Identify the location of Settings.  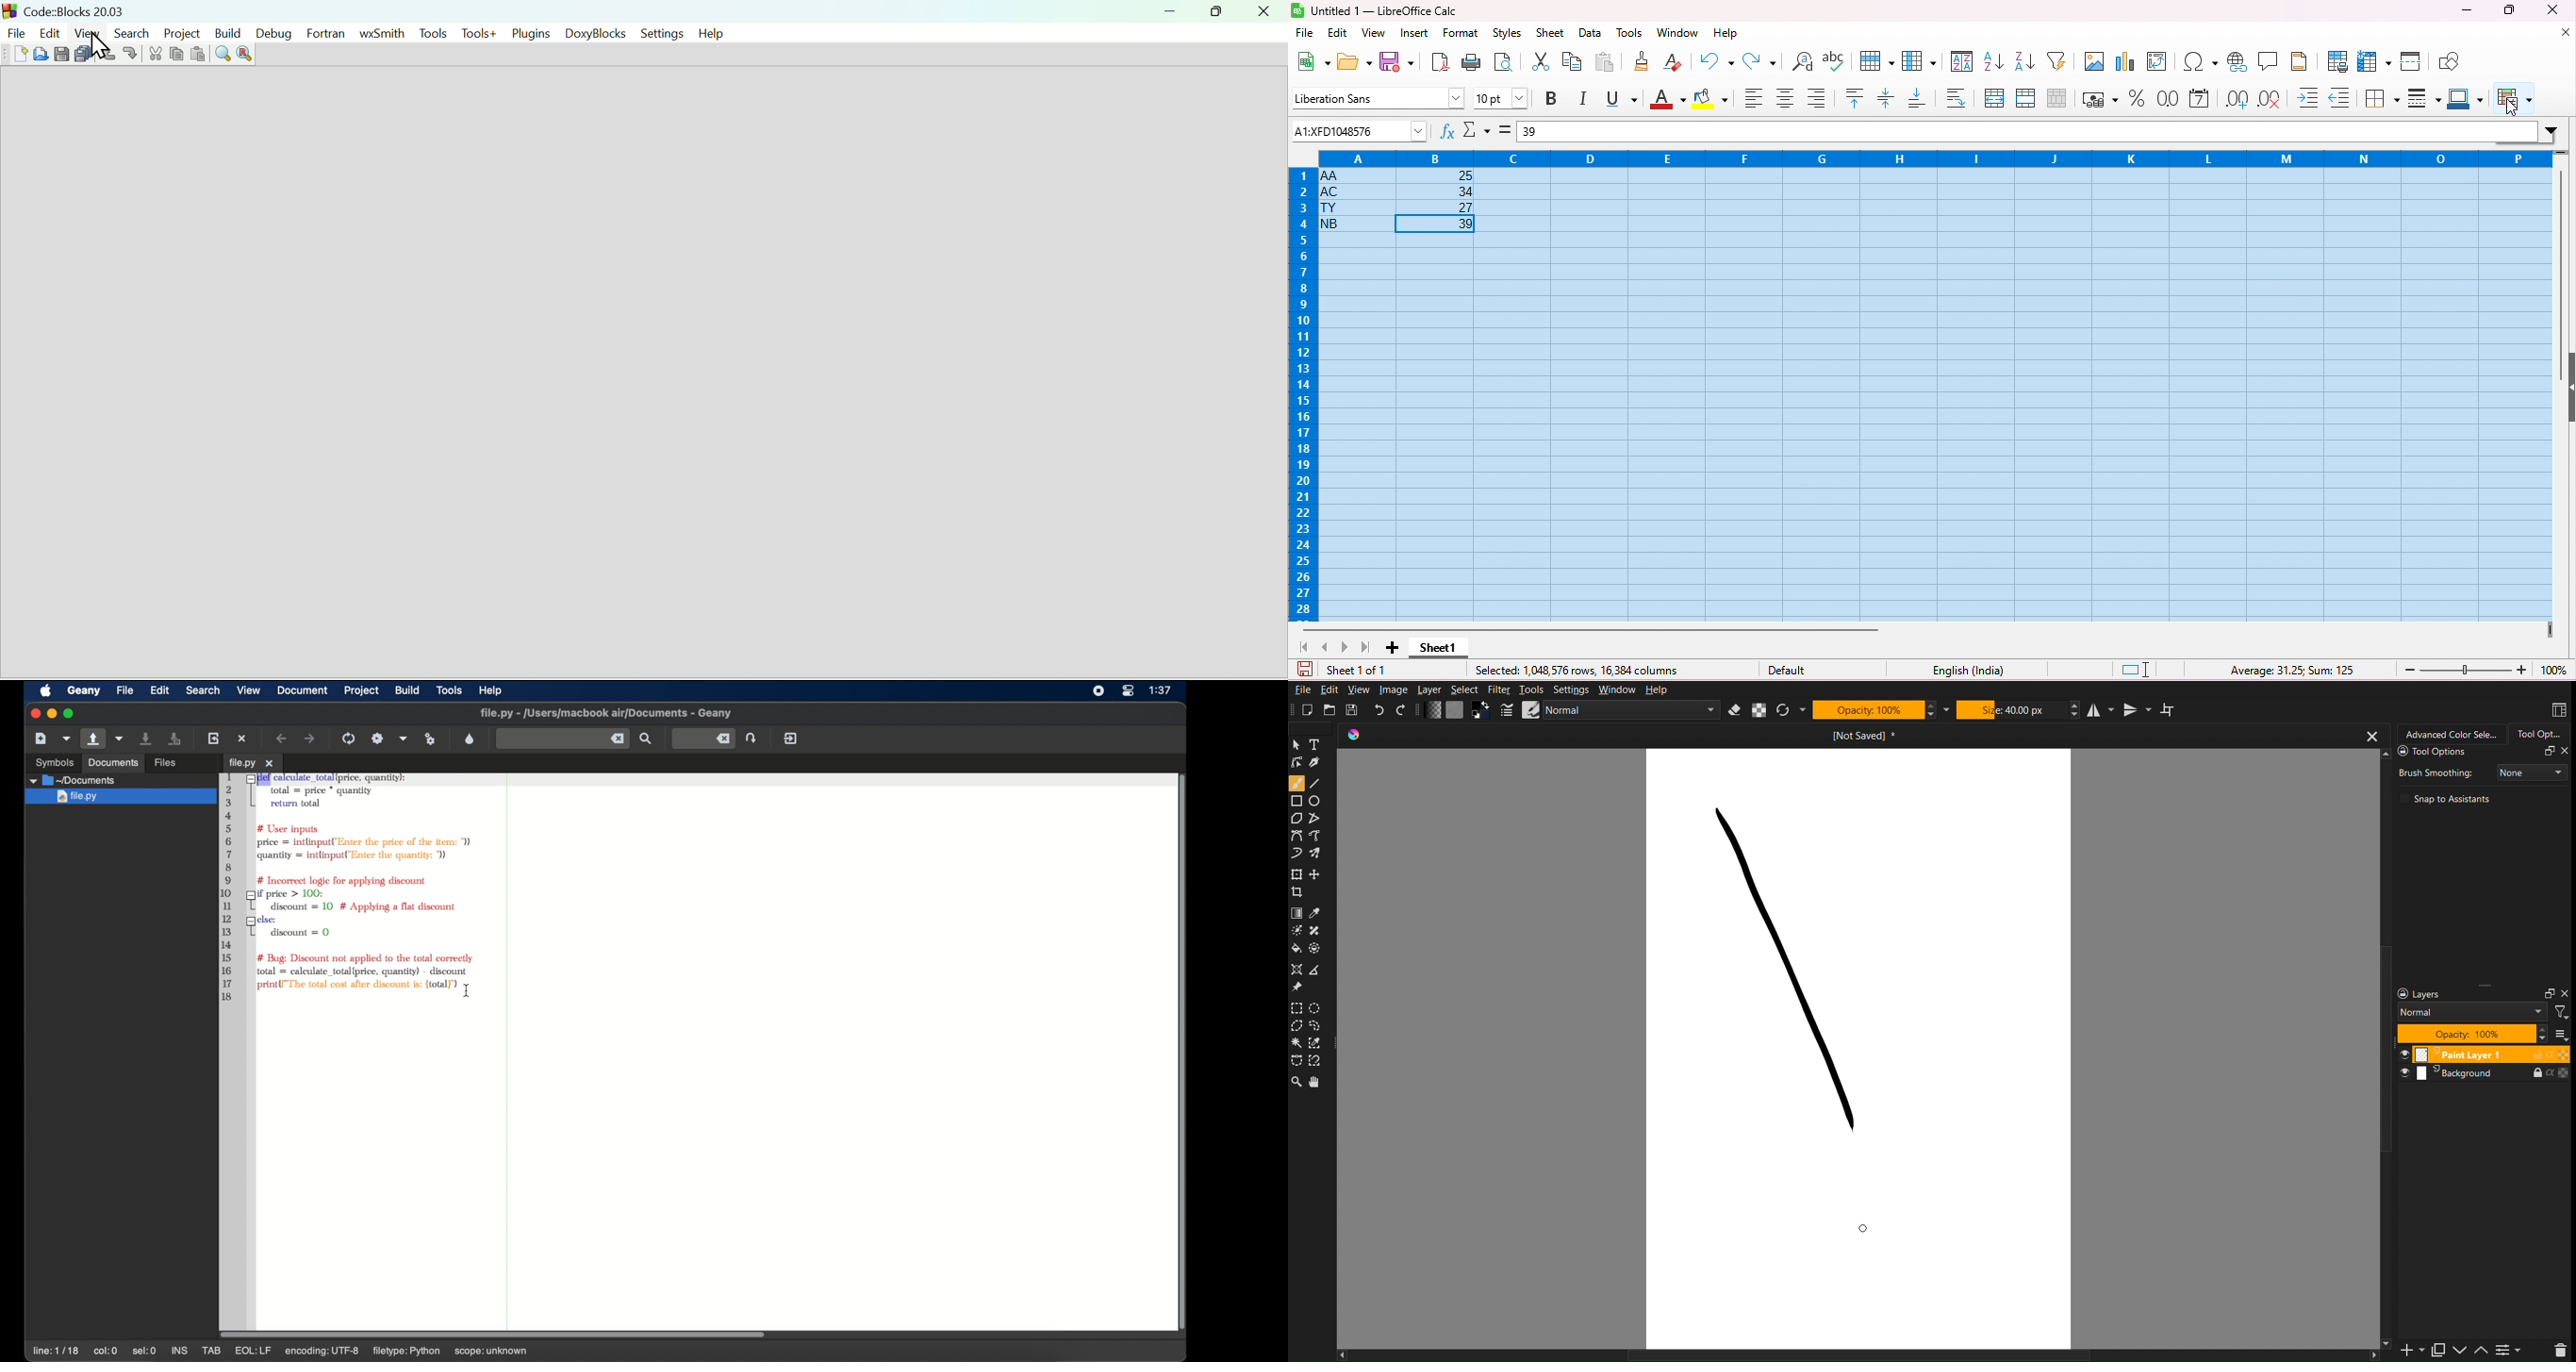
(1571, 689).